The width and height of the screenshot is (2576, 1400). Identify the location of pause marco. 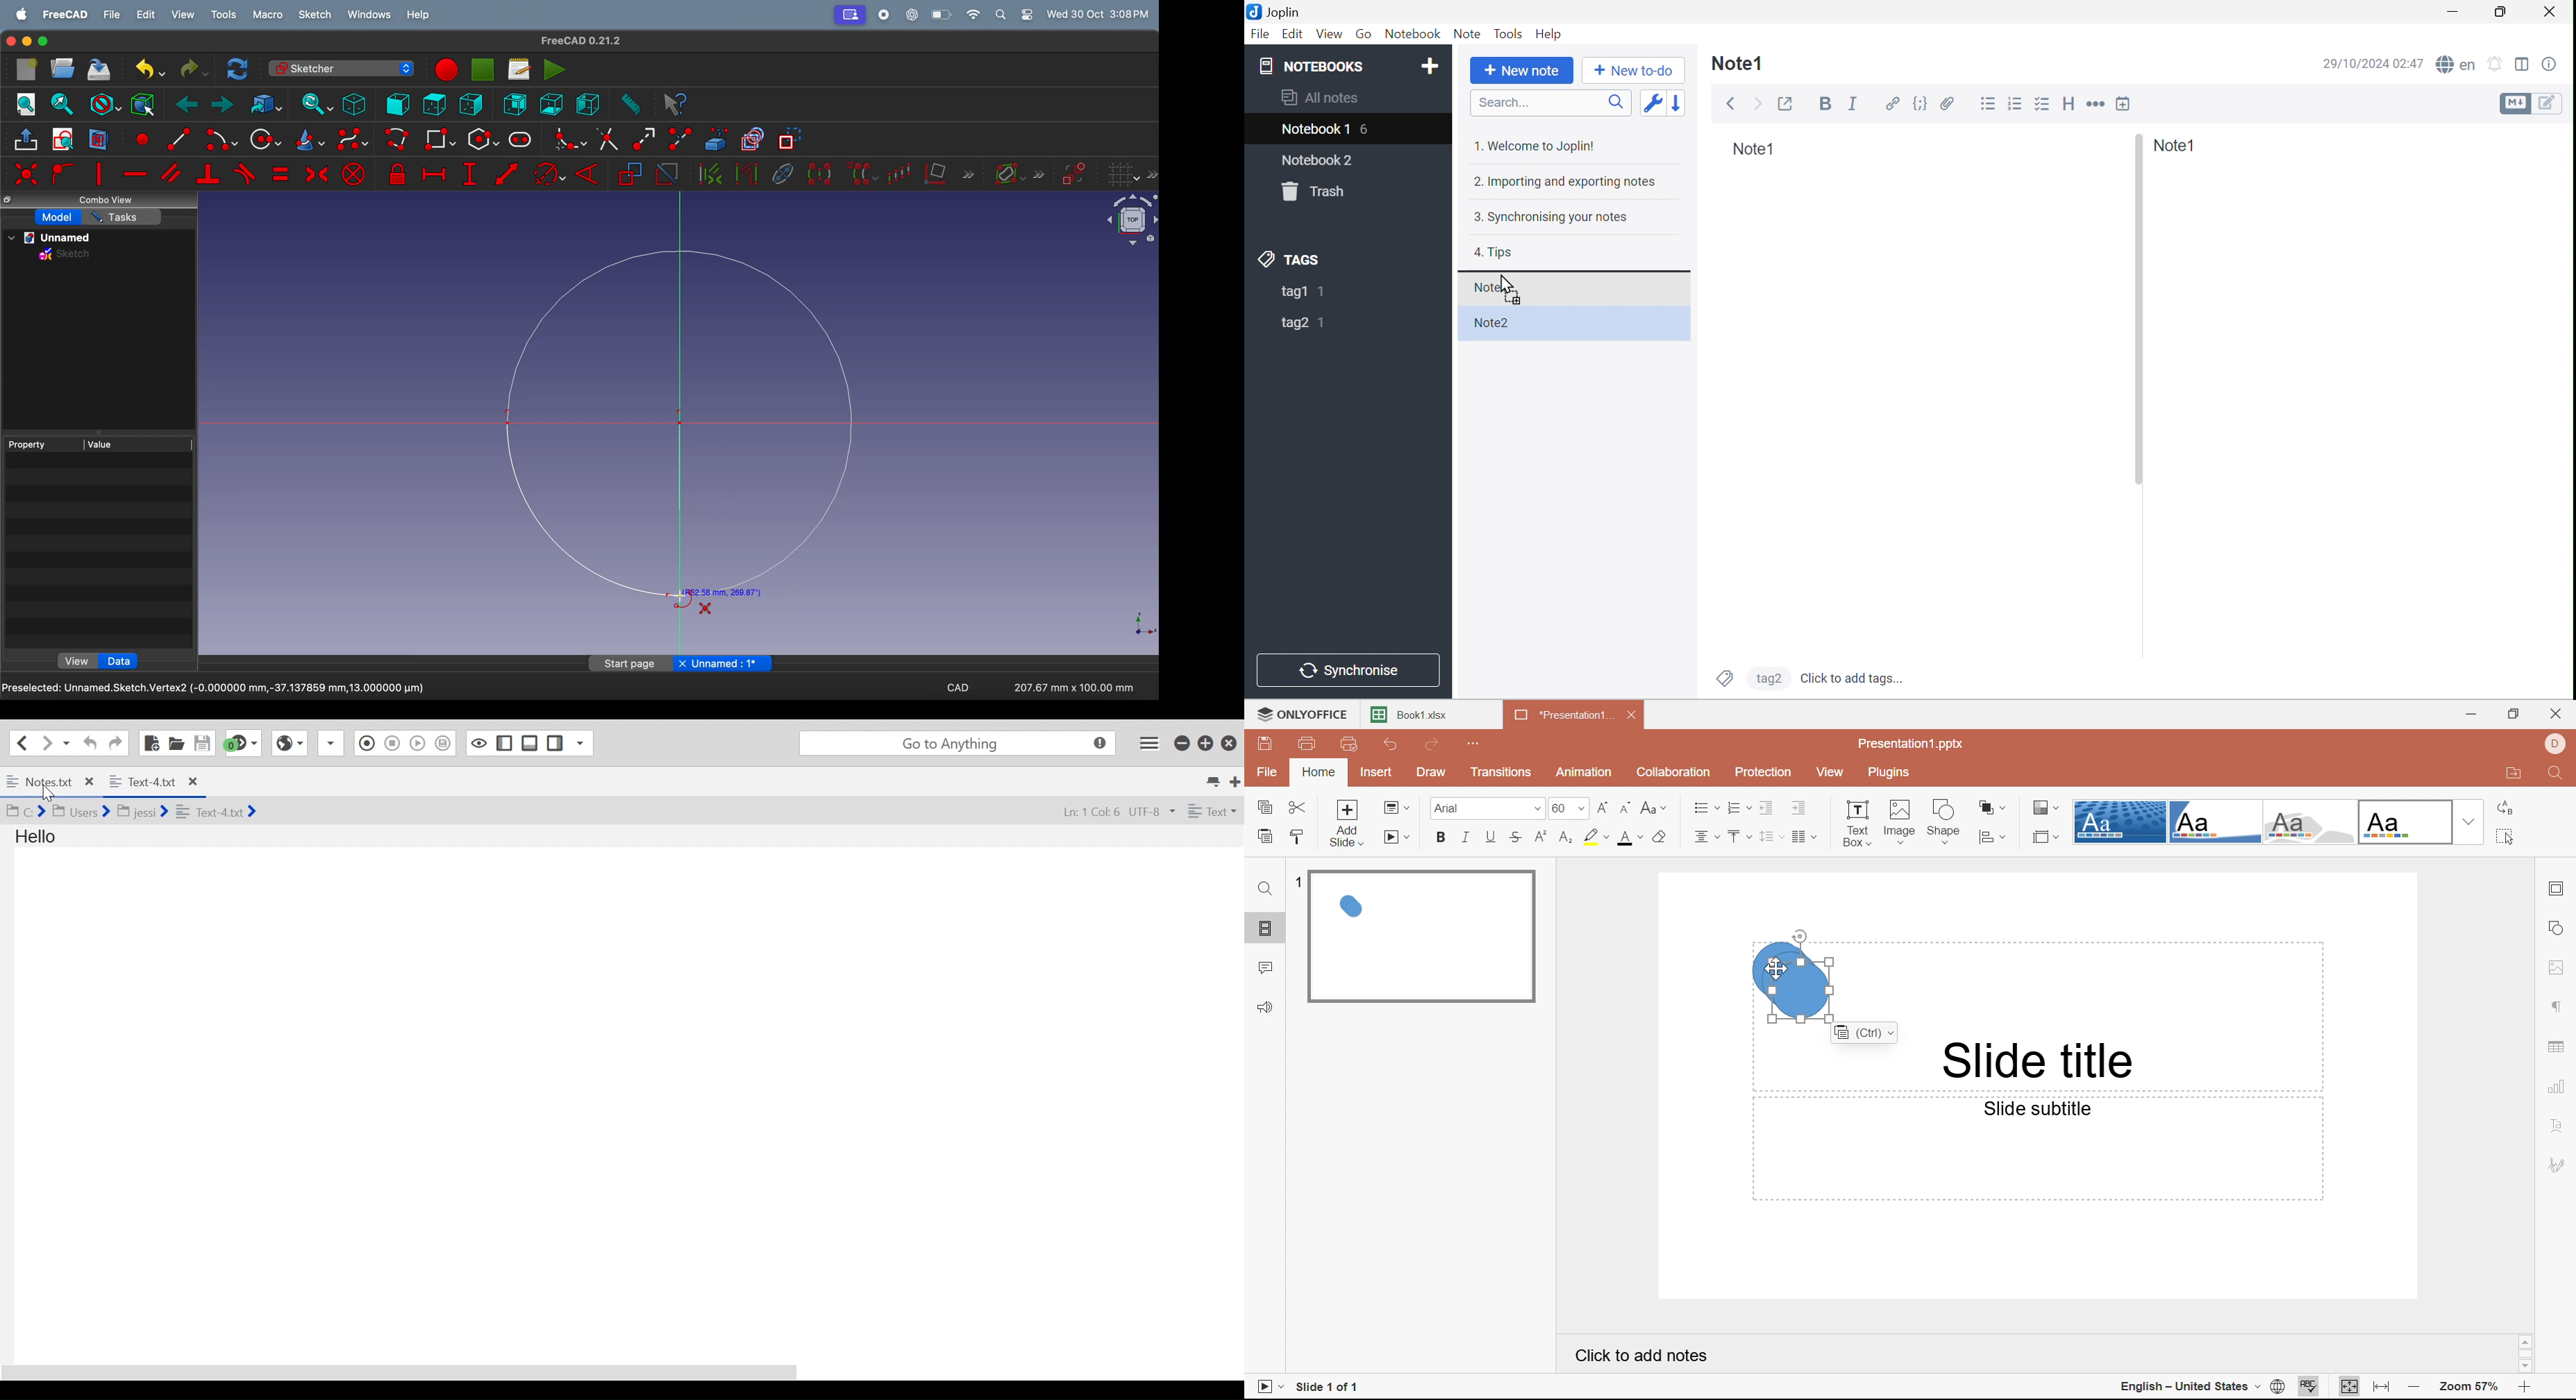
(483, 70).